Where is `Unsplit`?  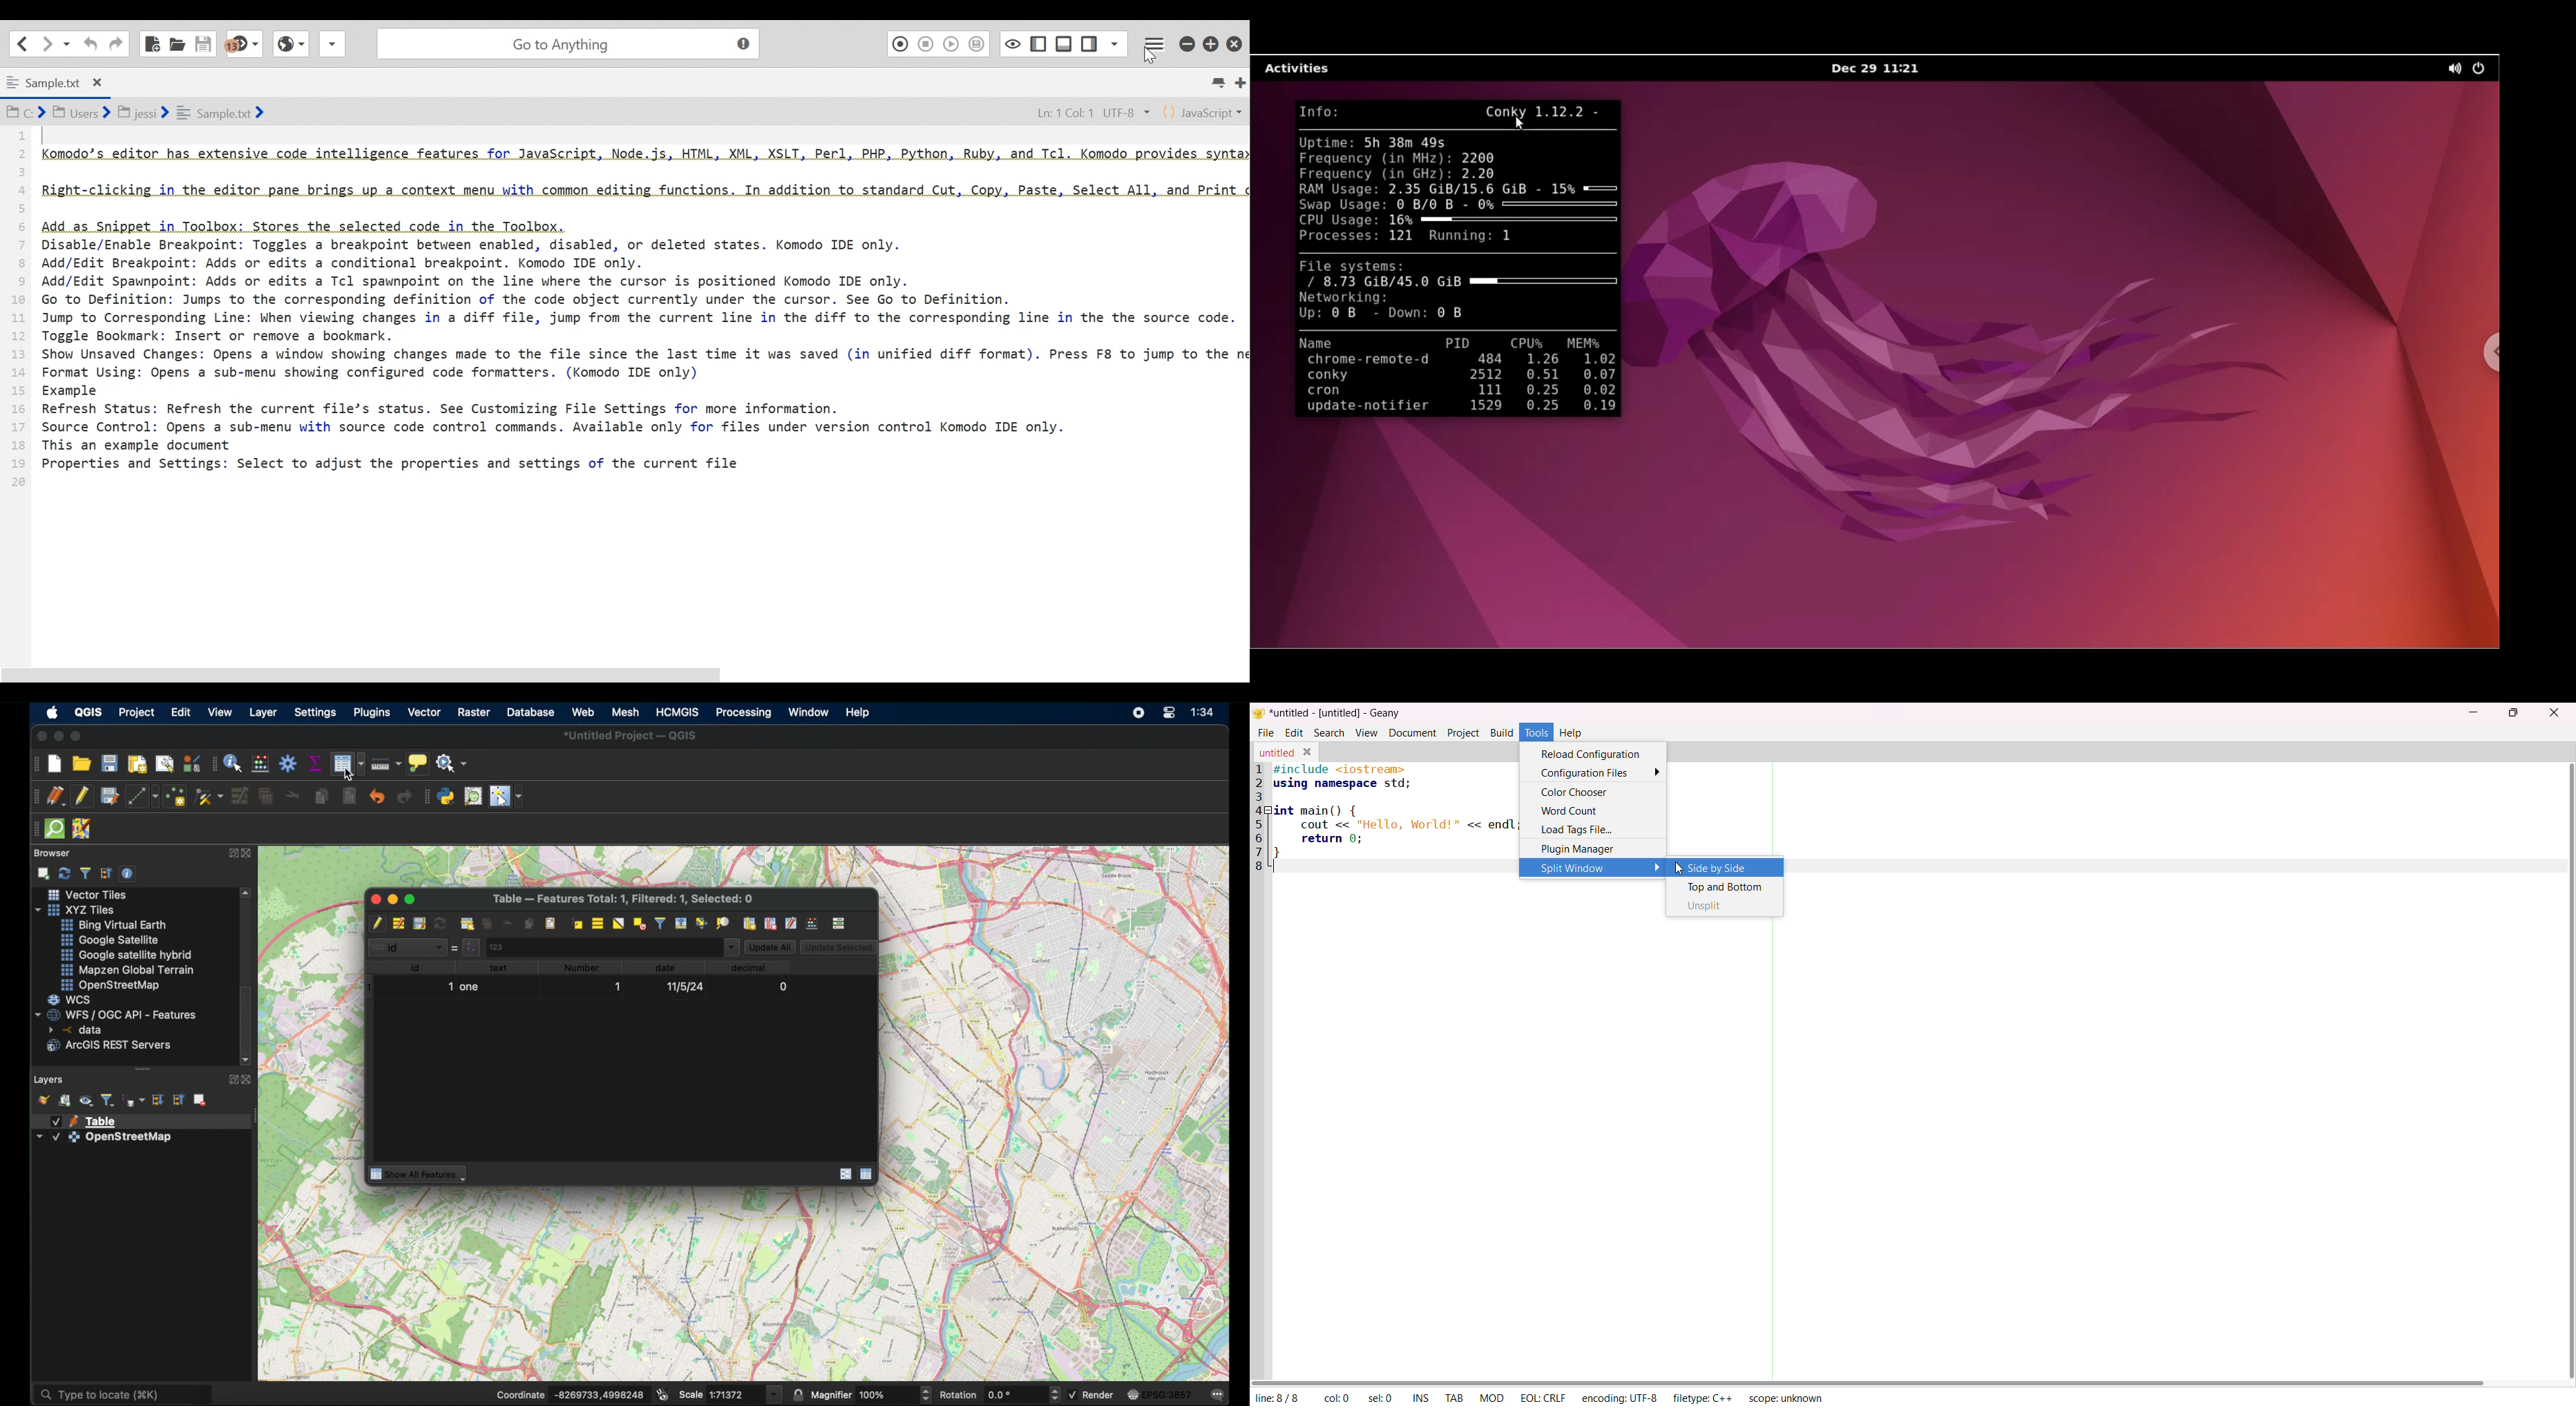
Unsplit is located at coordinates (1712, 908).